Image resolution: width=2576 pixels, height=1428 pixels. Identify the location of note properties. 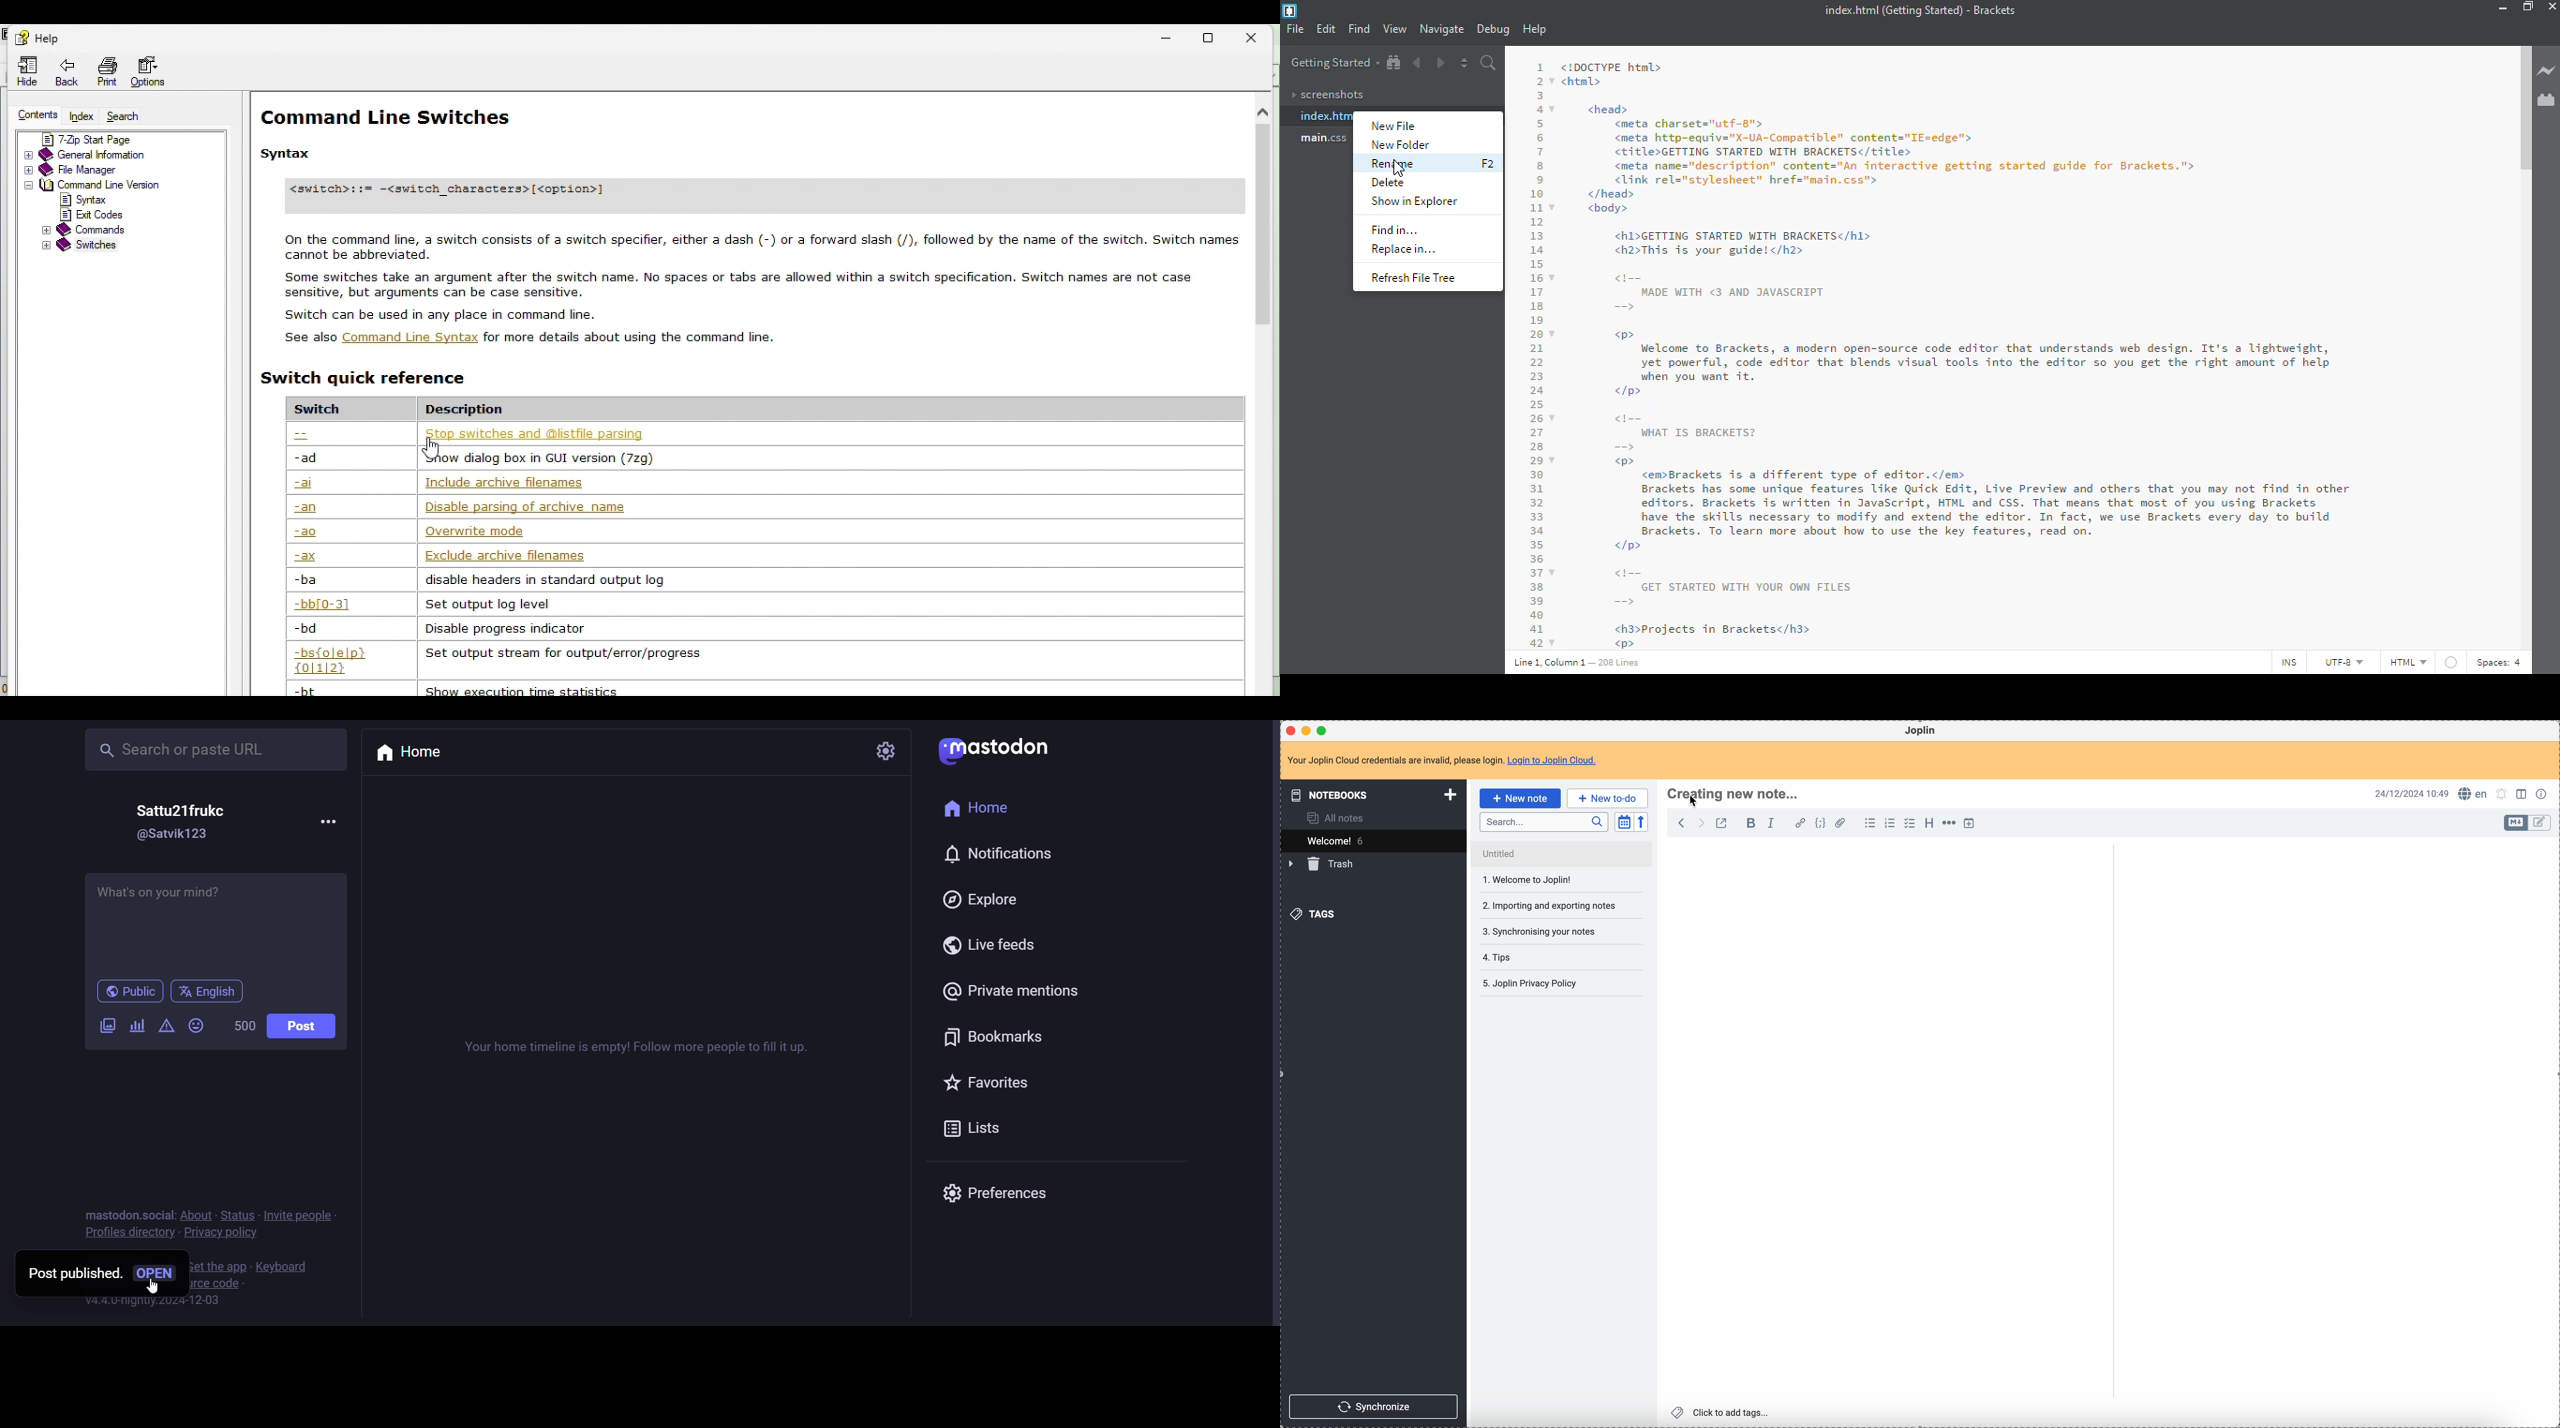
(2543, 793).